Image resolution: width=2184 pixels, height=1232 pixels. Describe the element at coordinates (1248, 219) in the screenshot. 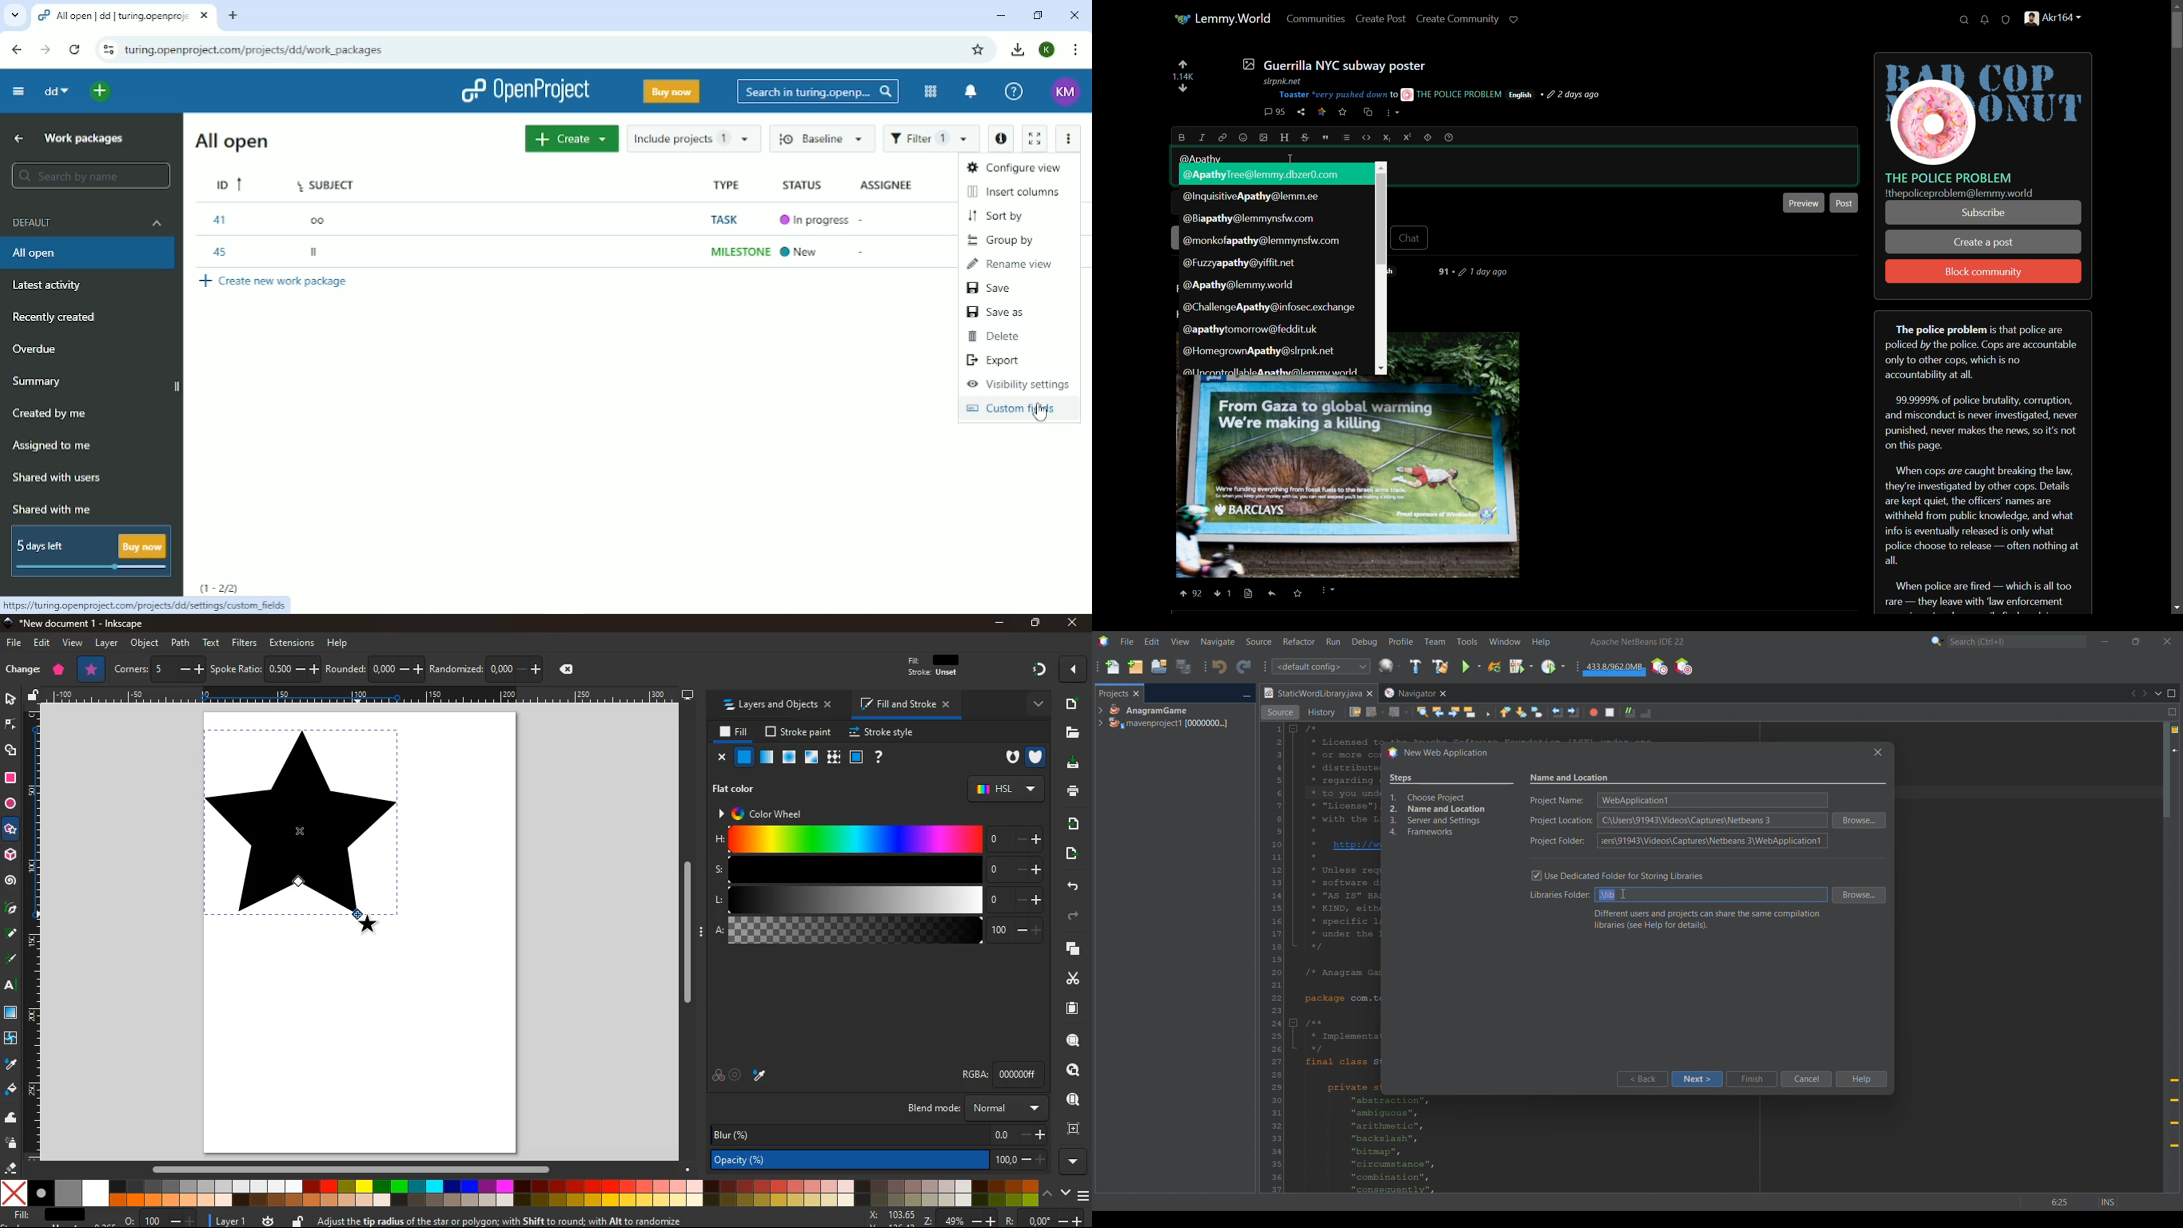

I see `suggestion-3` at that location.